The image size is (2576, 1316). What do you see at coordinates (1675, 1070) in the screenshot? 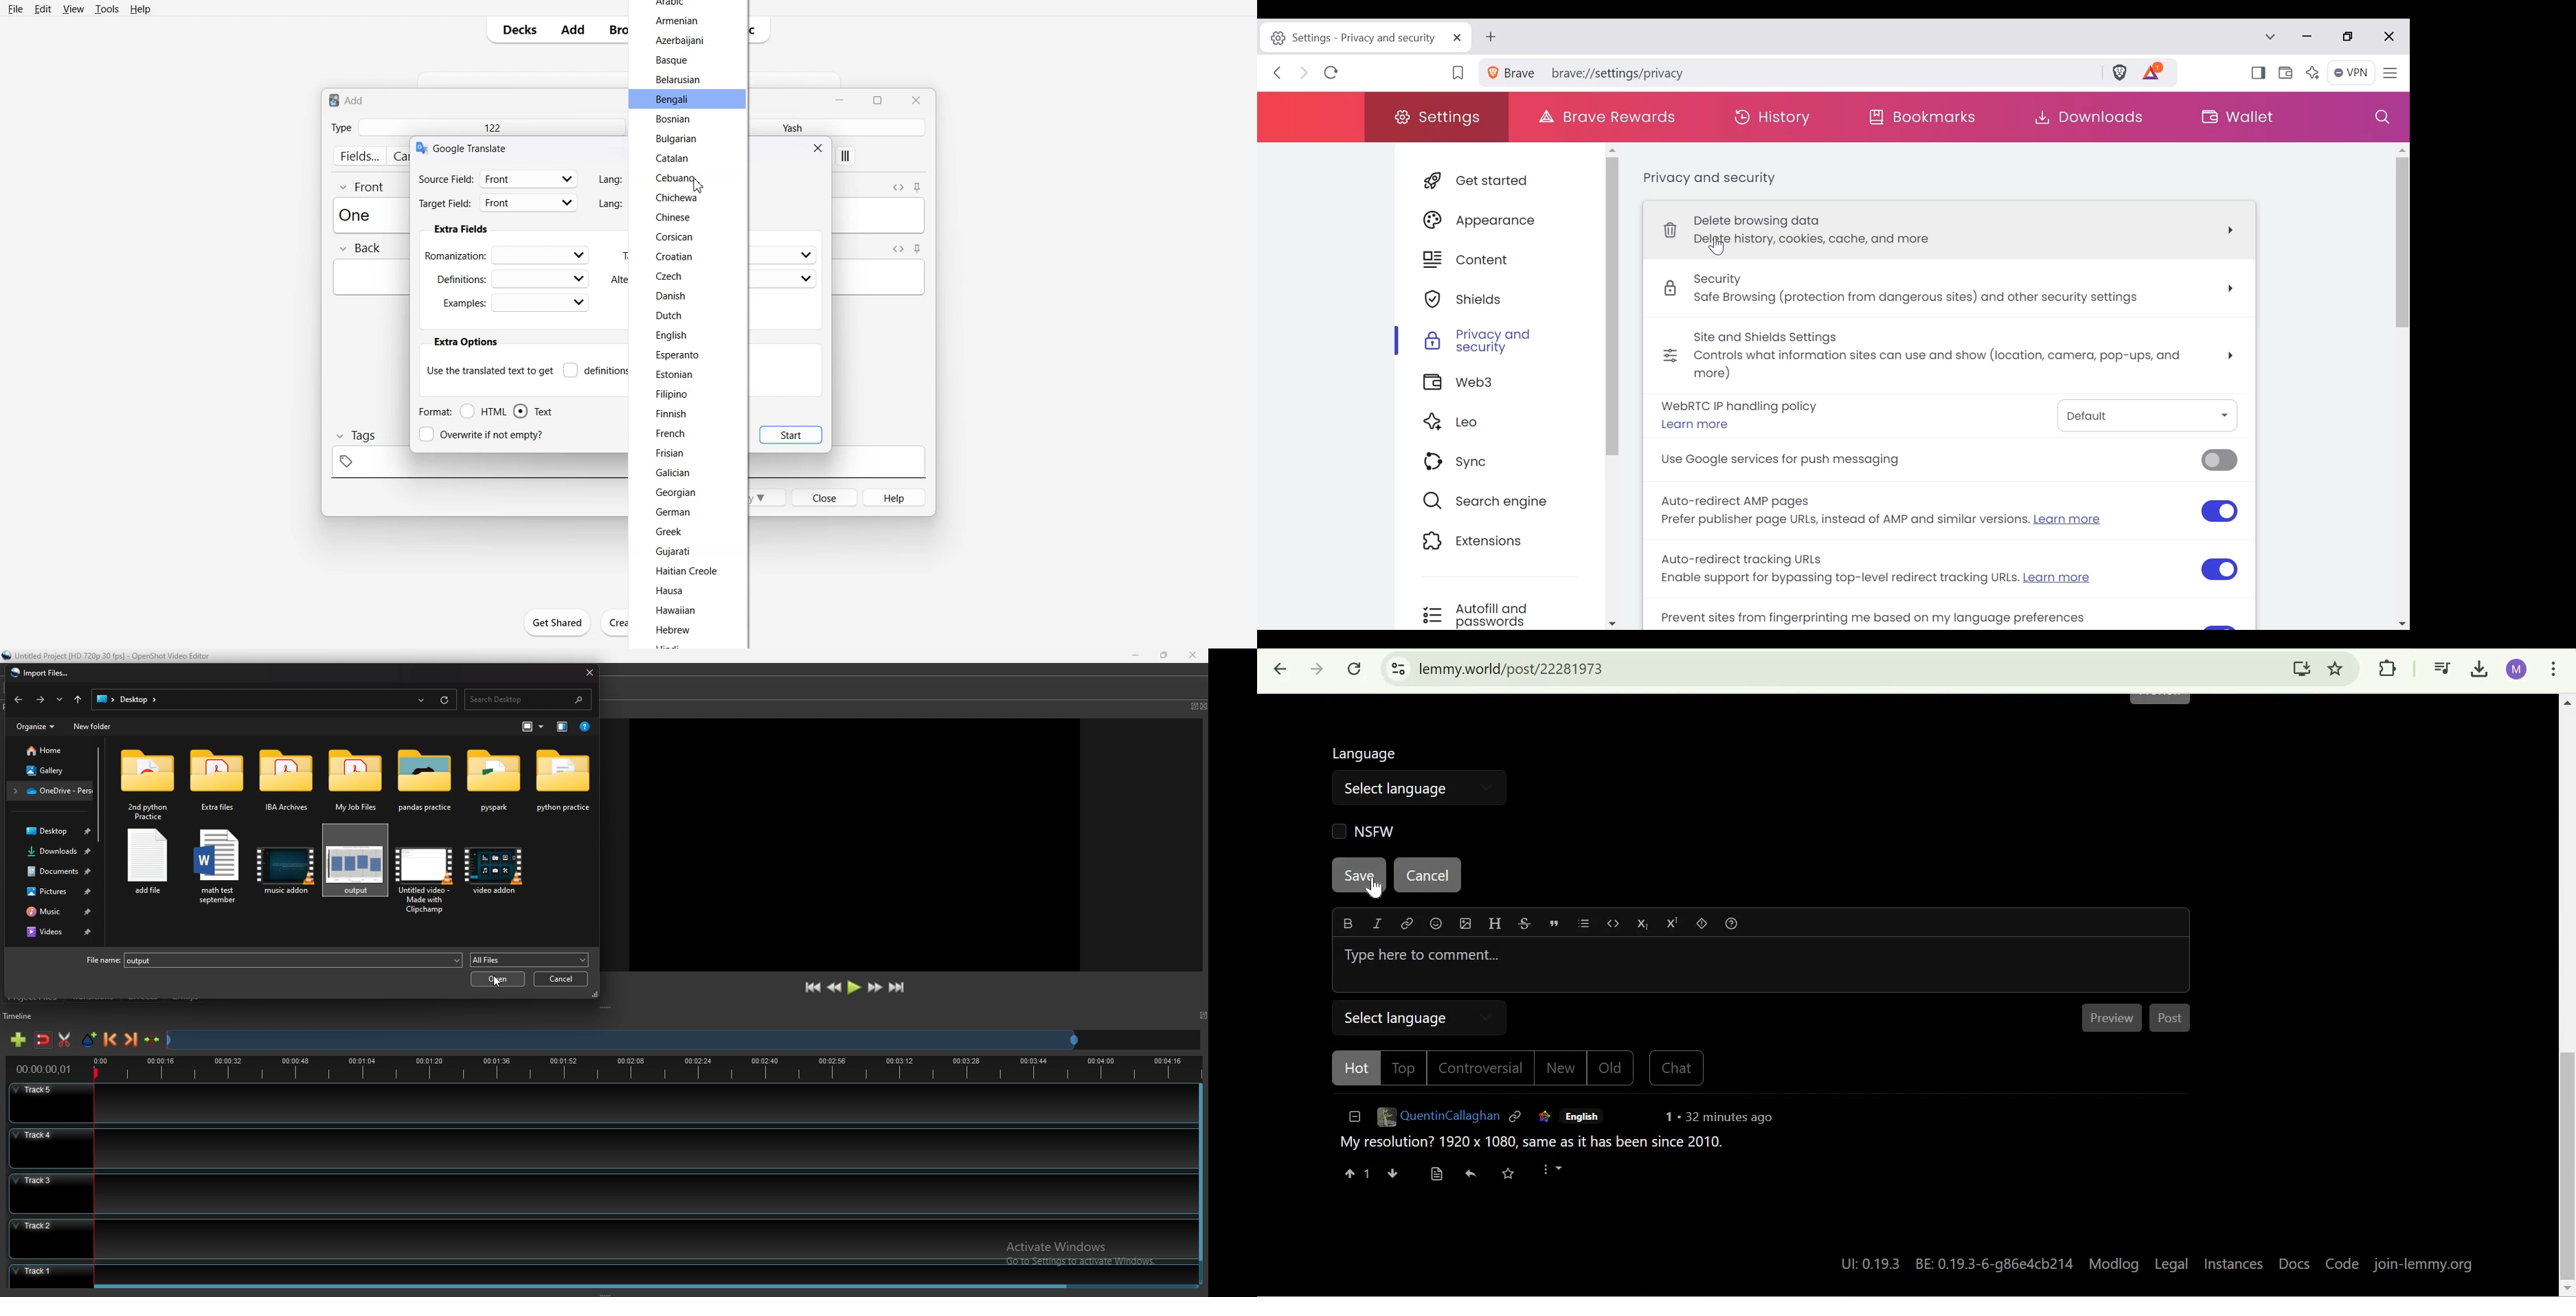
I see `Chat` at bounding box center [1675, 1070].